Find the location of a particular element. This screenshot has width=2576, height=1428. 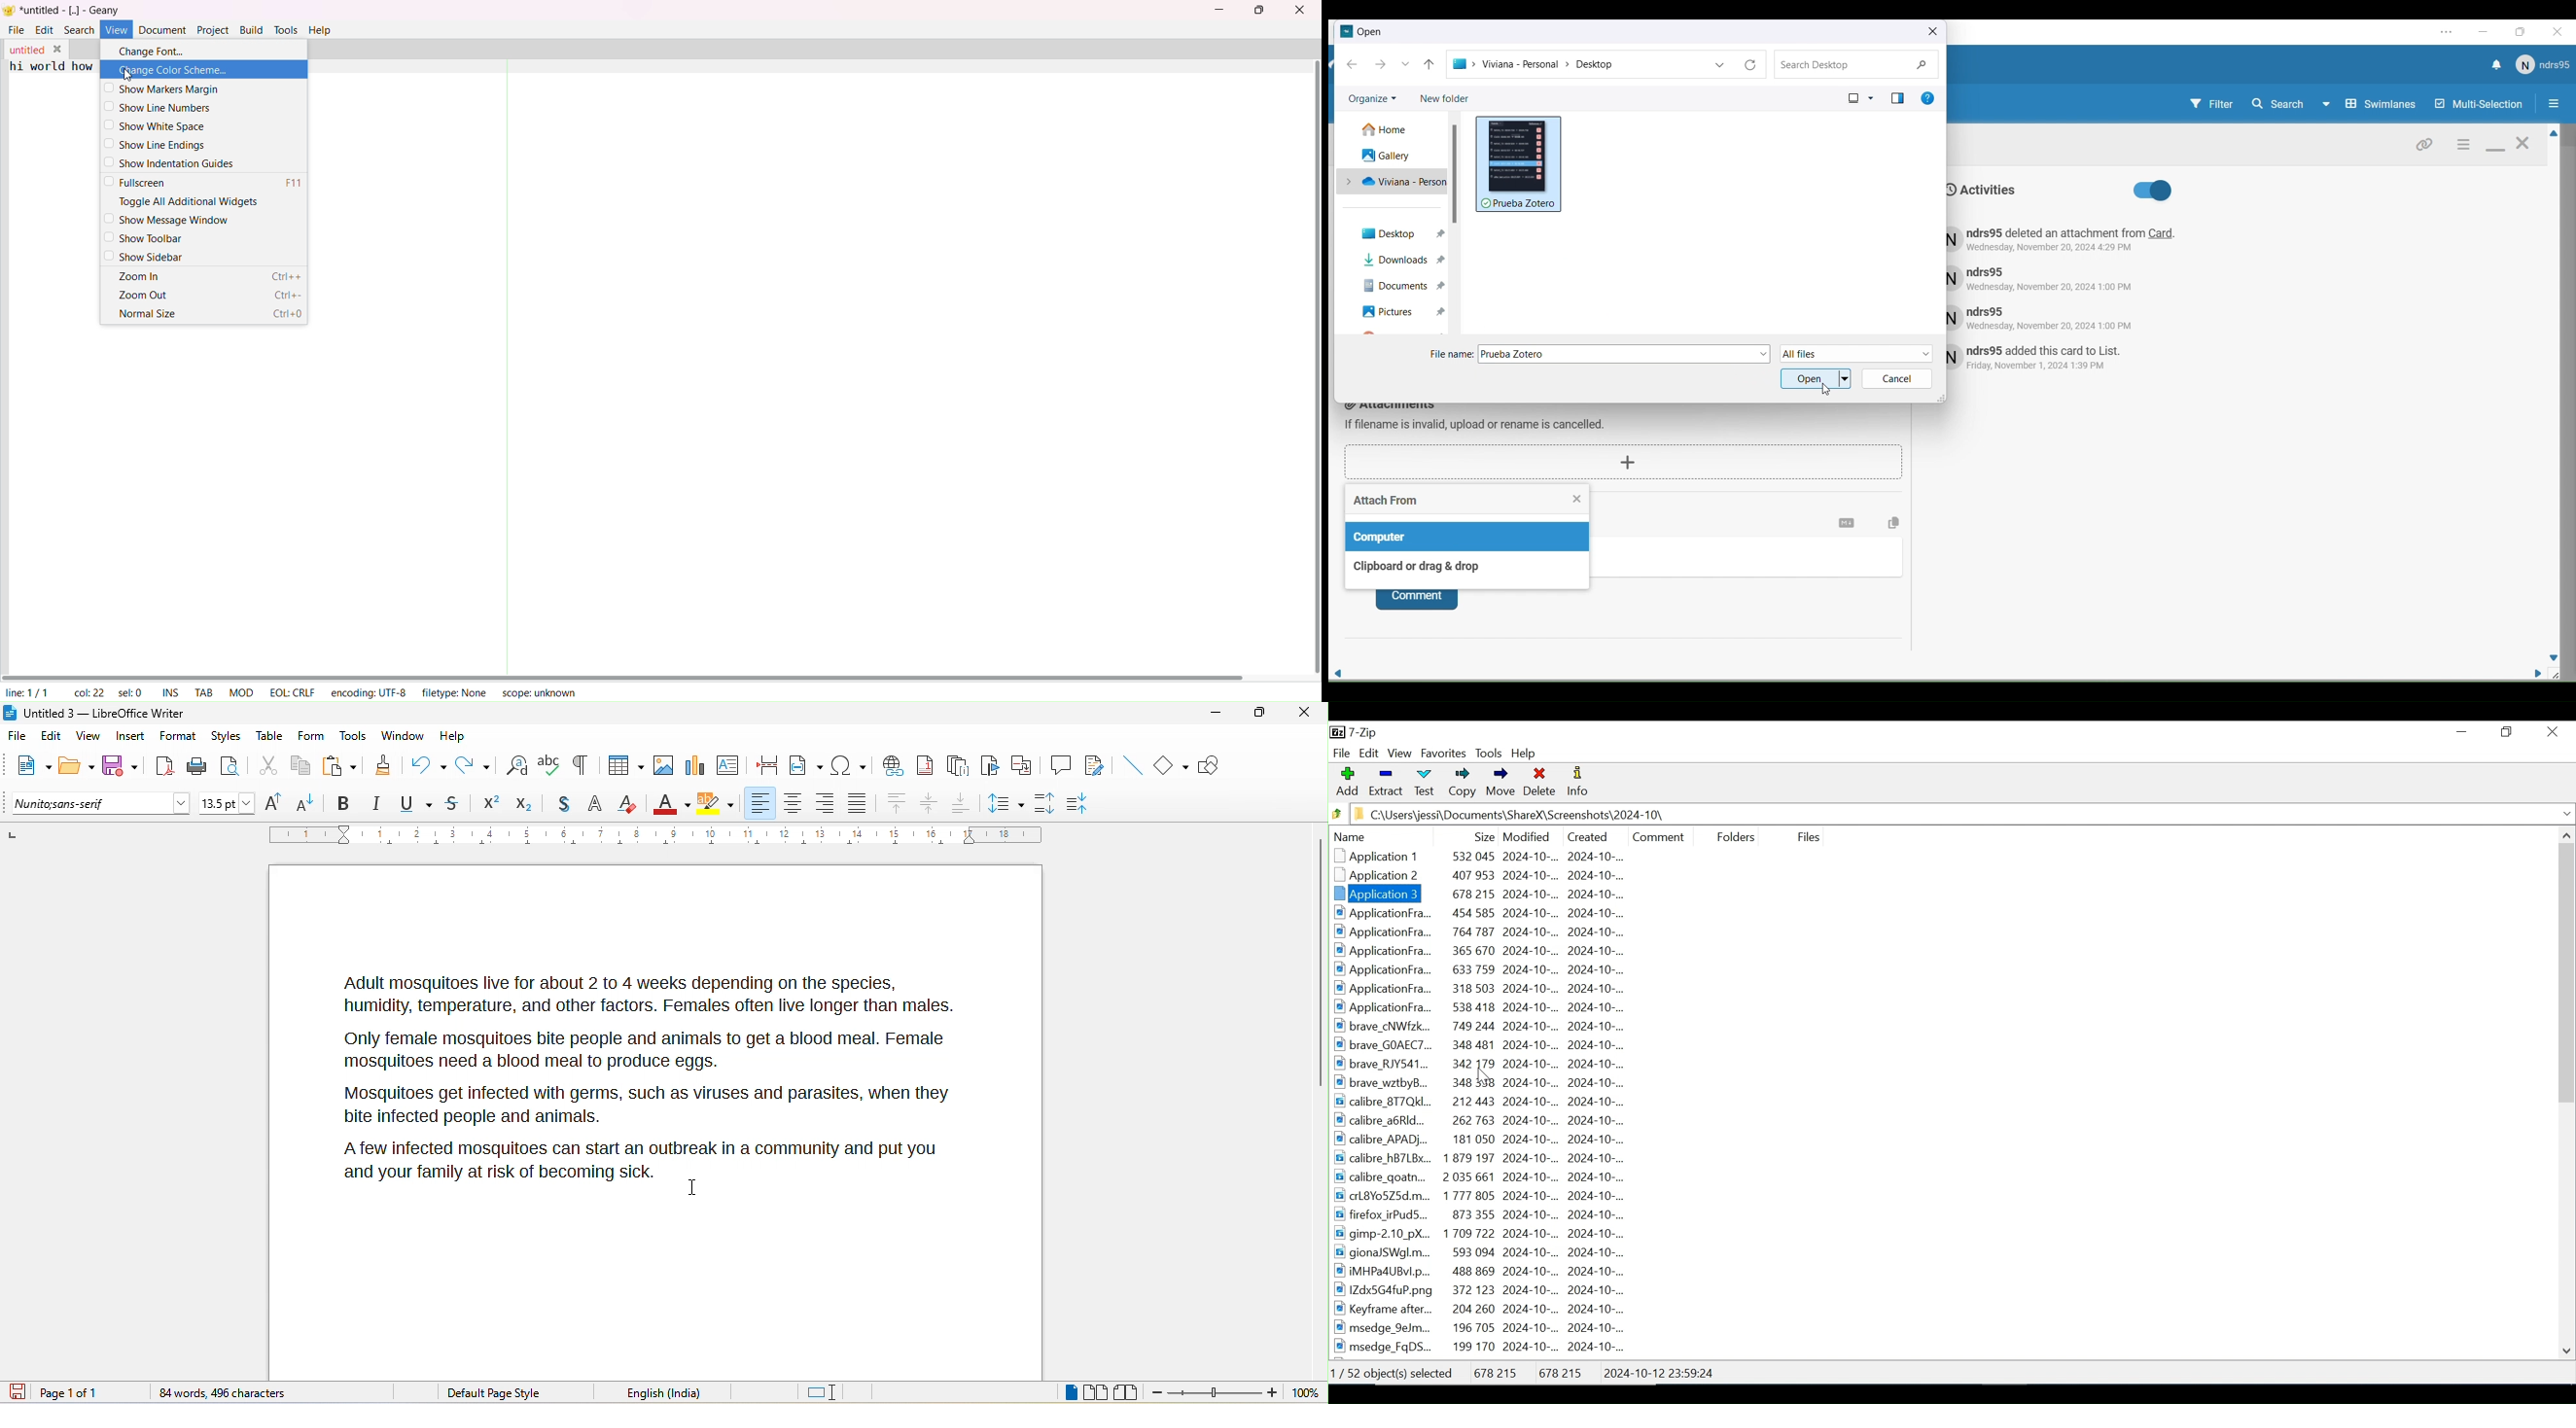

Comment is located at coordinates (1416, 601).